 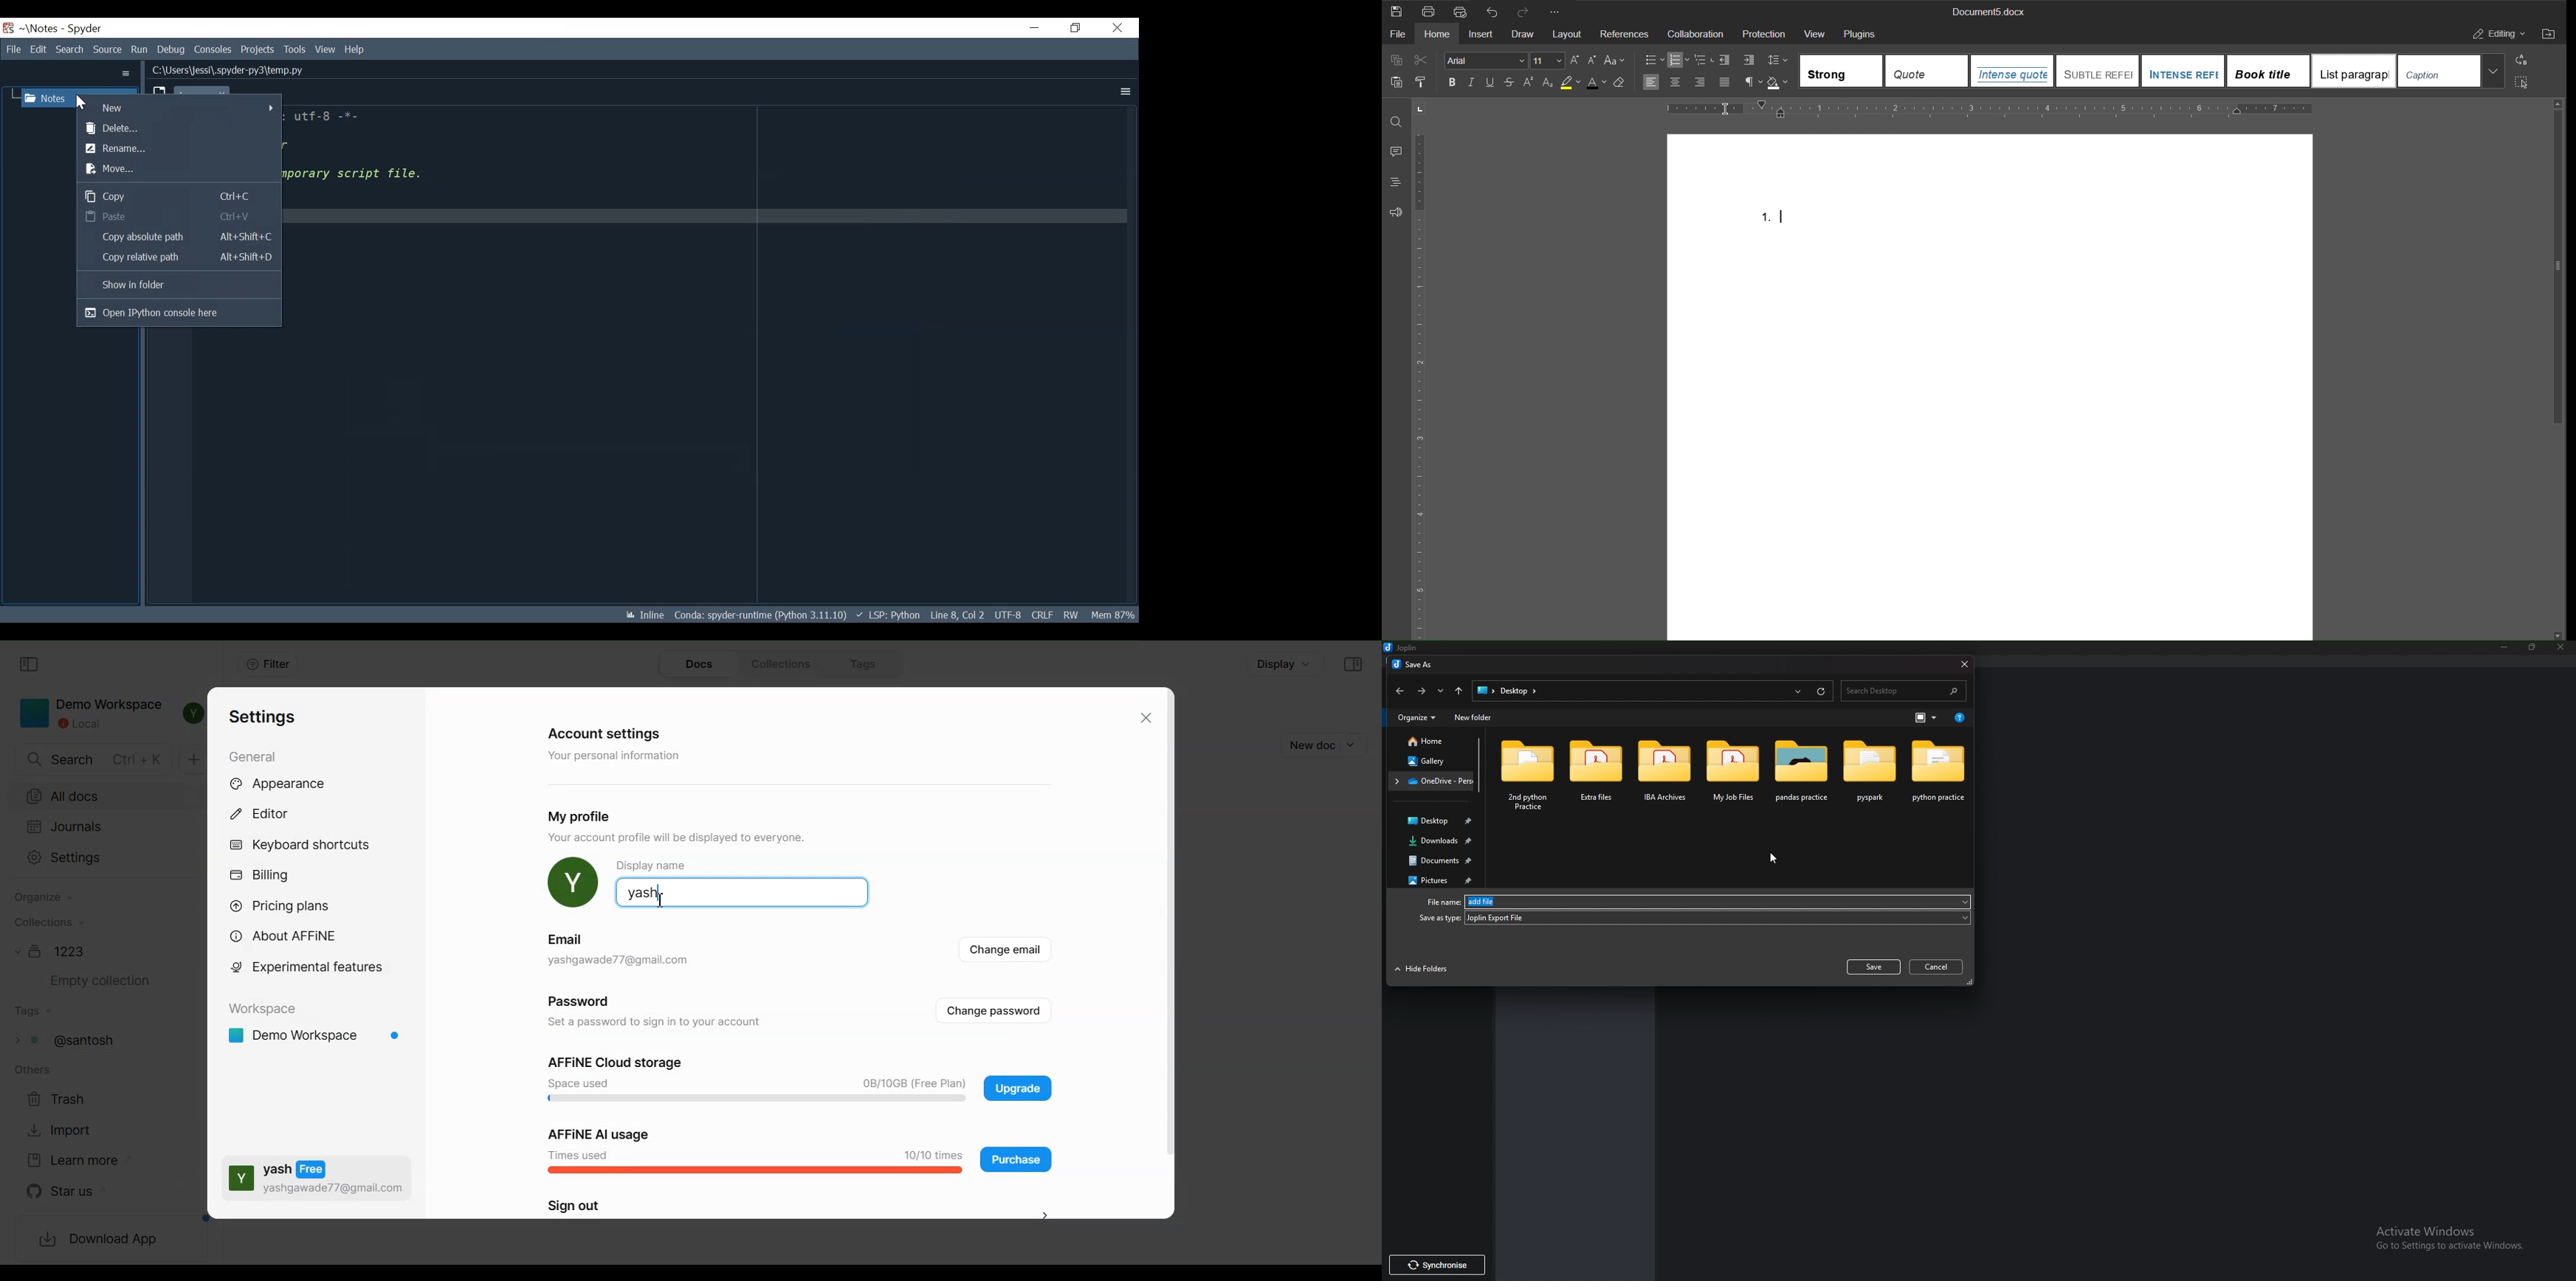 I want to click on Home, so click(x=1430, y=741).